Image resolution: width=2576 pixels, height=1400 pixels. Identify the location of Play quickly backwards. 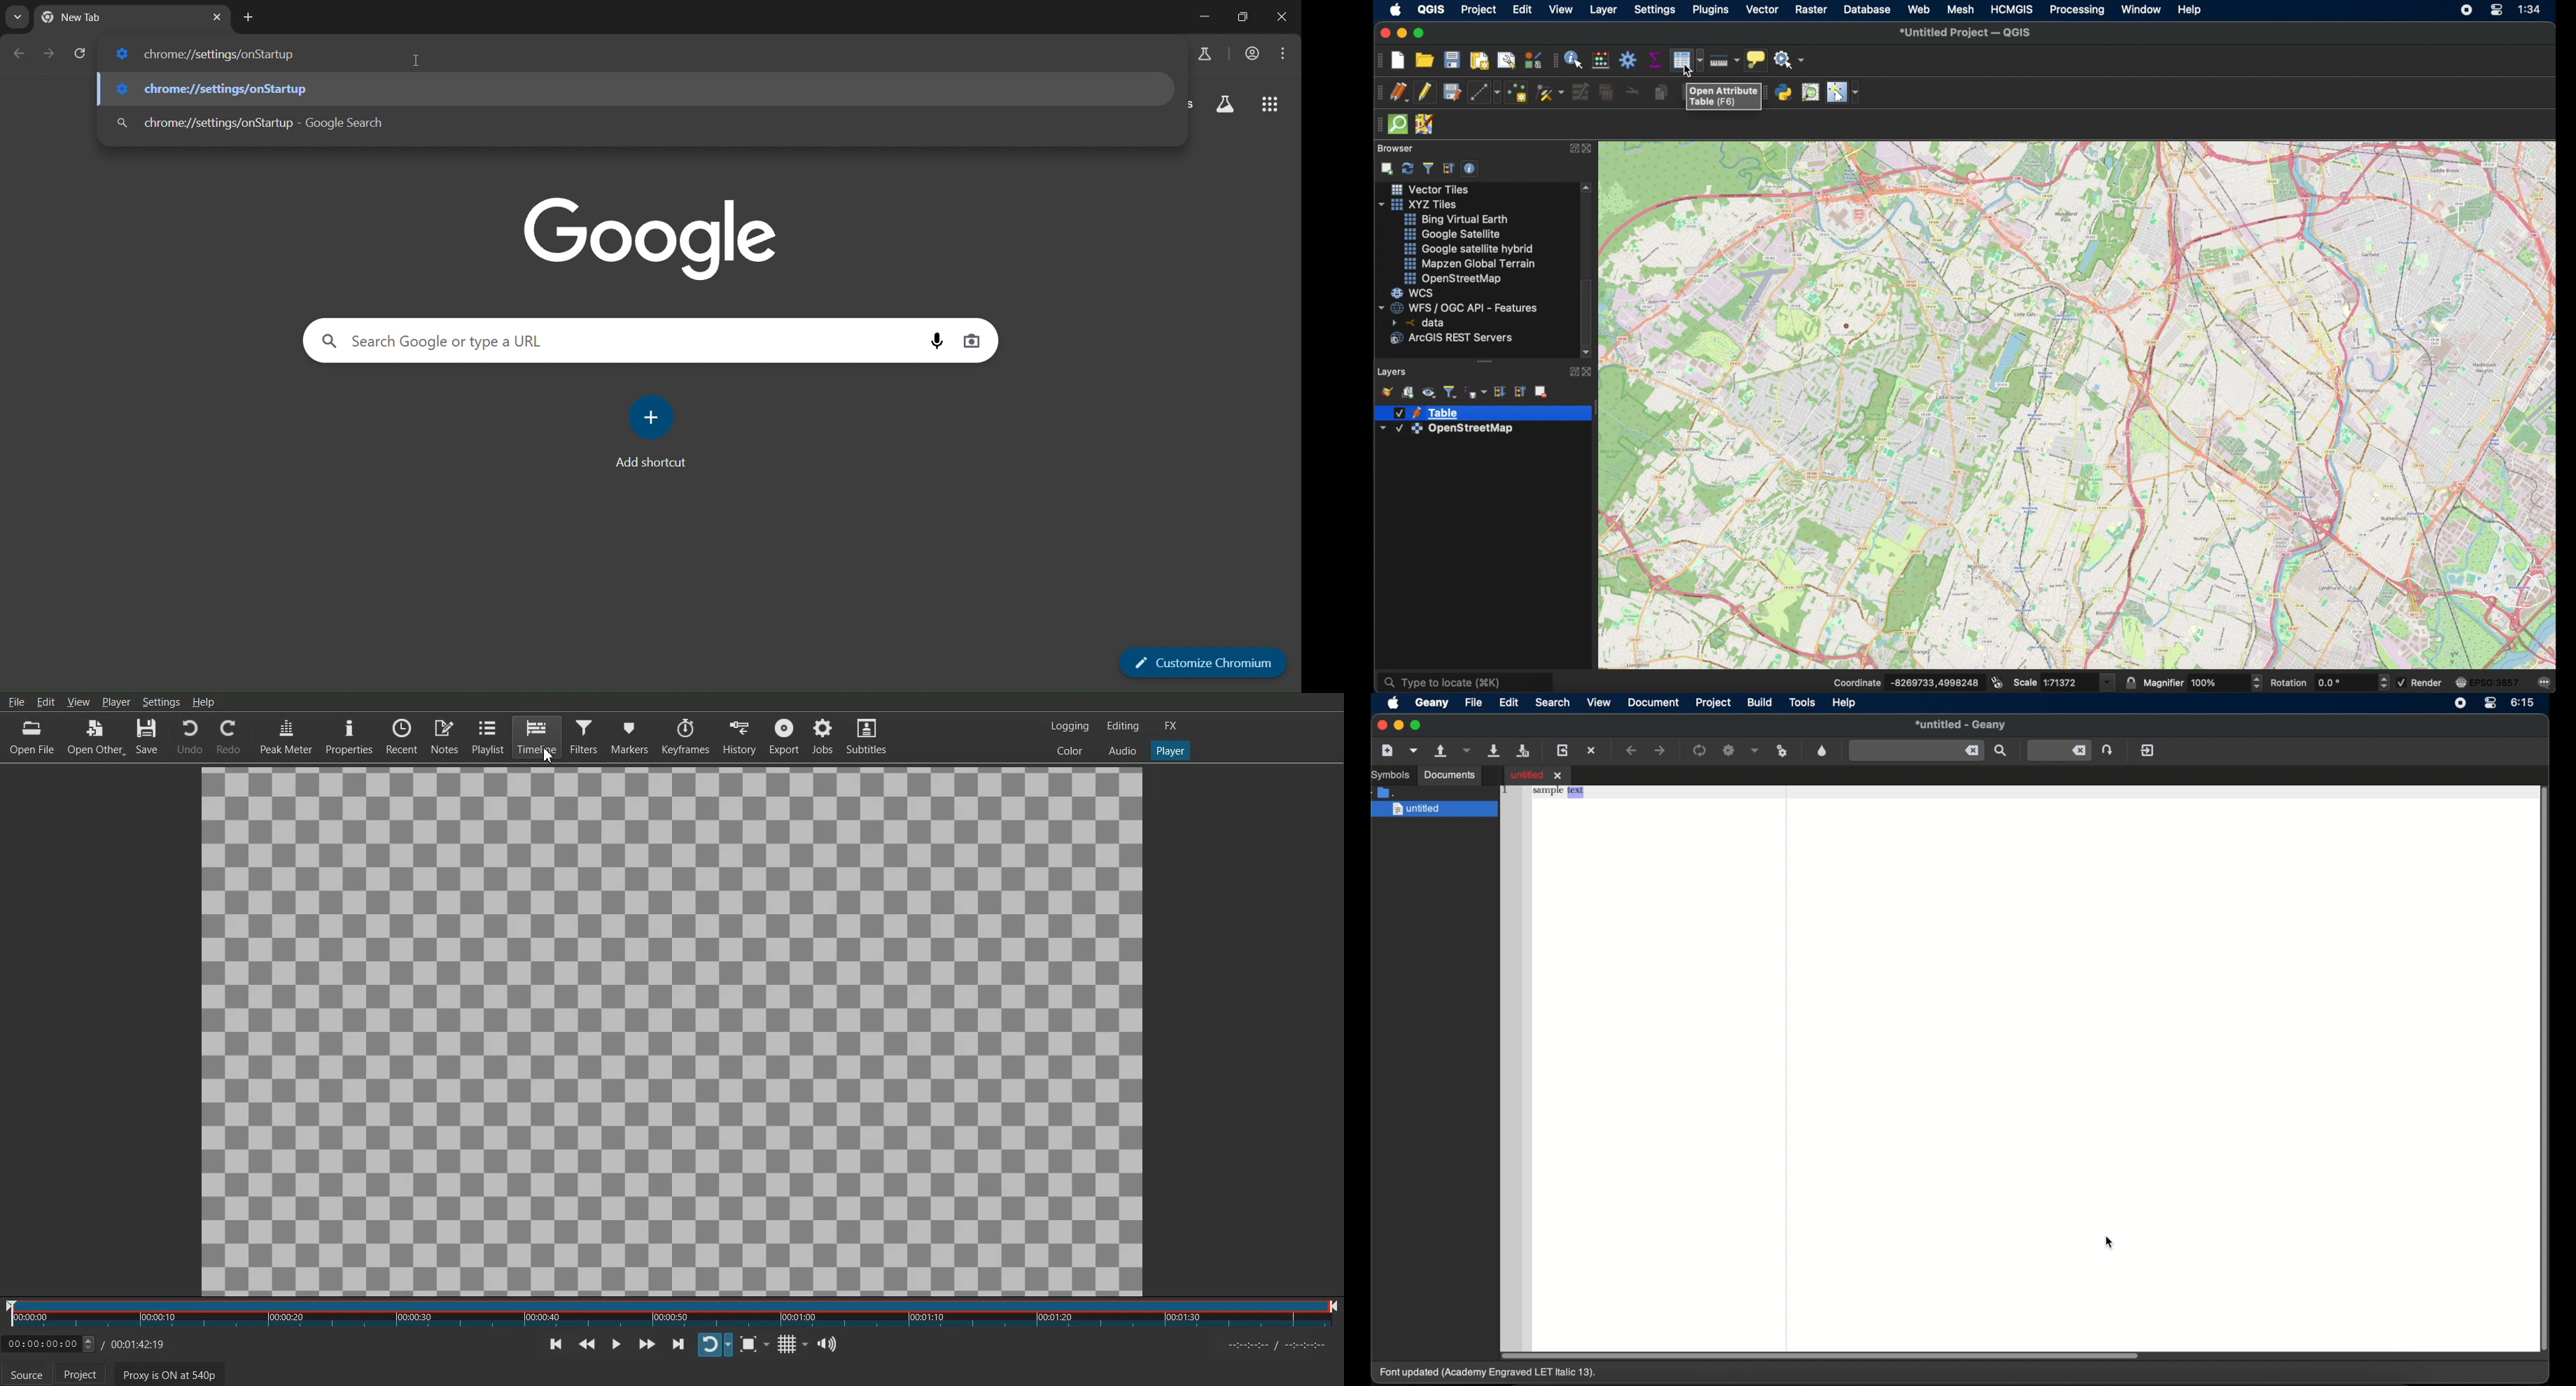
(587, 1344).